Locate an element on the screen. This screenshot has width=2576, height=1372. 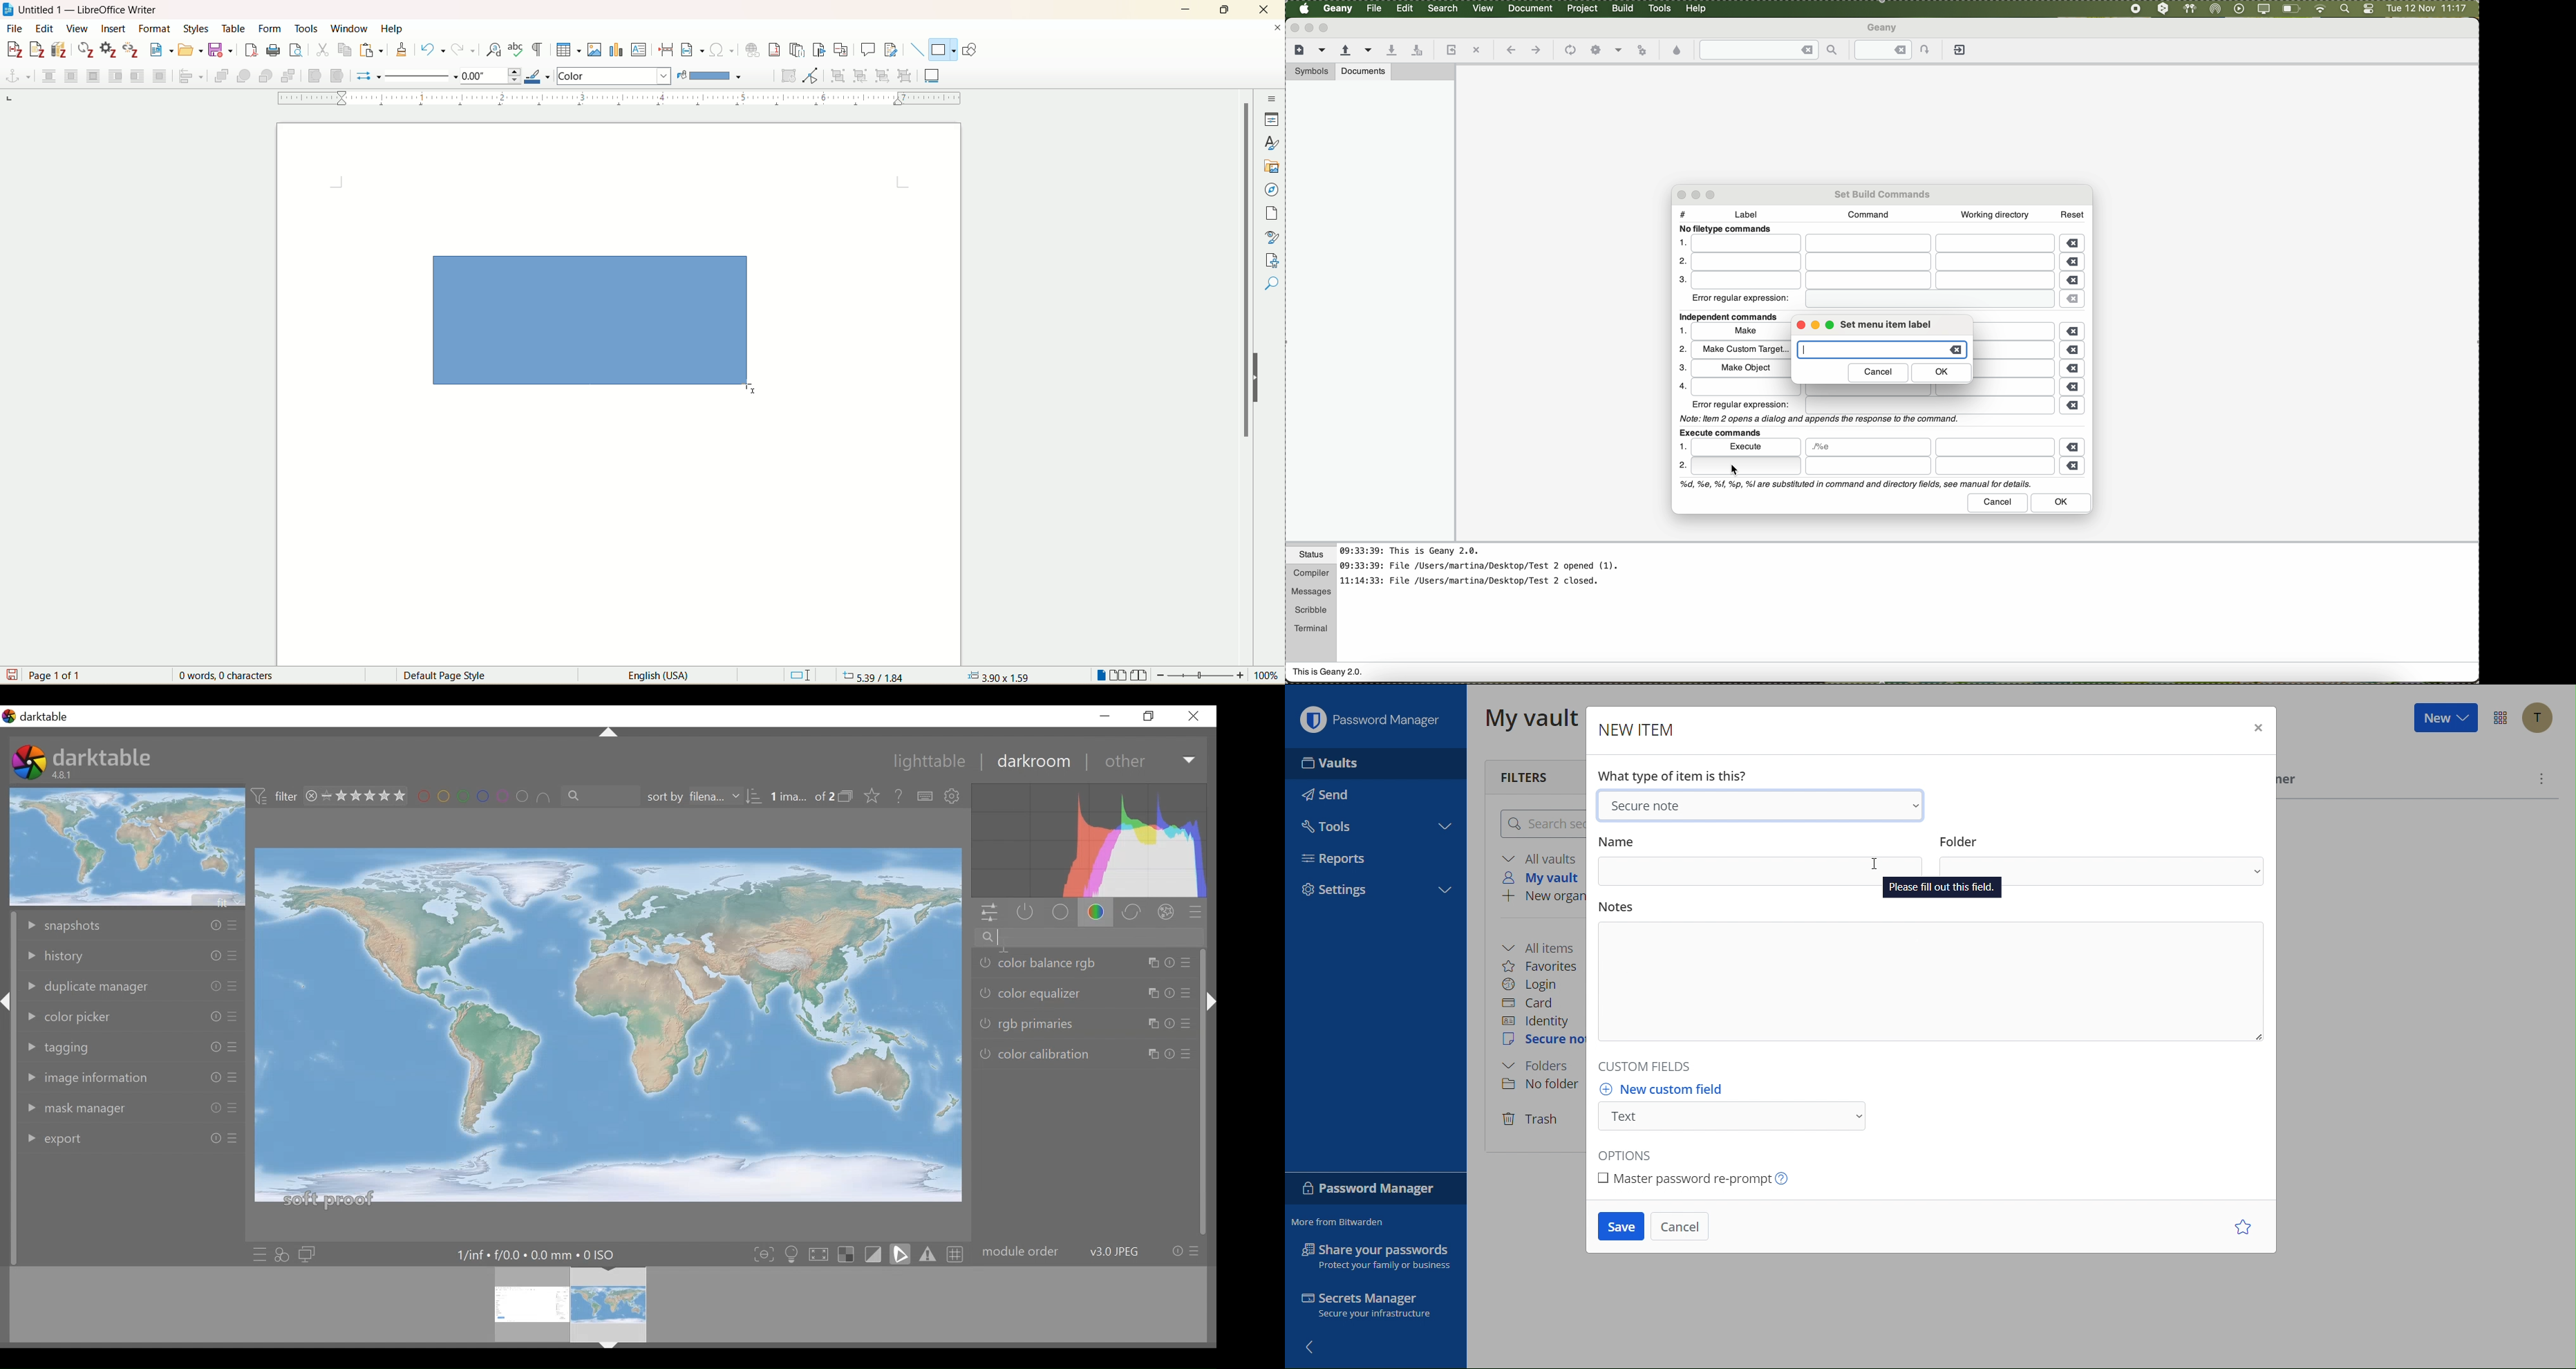
Secure Note is located at coordinates (1542, 1042).